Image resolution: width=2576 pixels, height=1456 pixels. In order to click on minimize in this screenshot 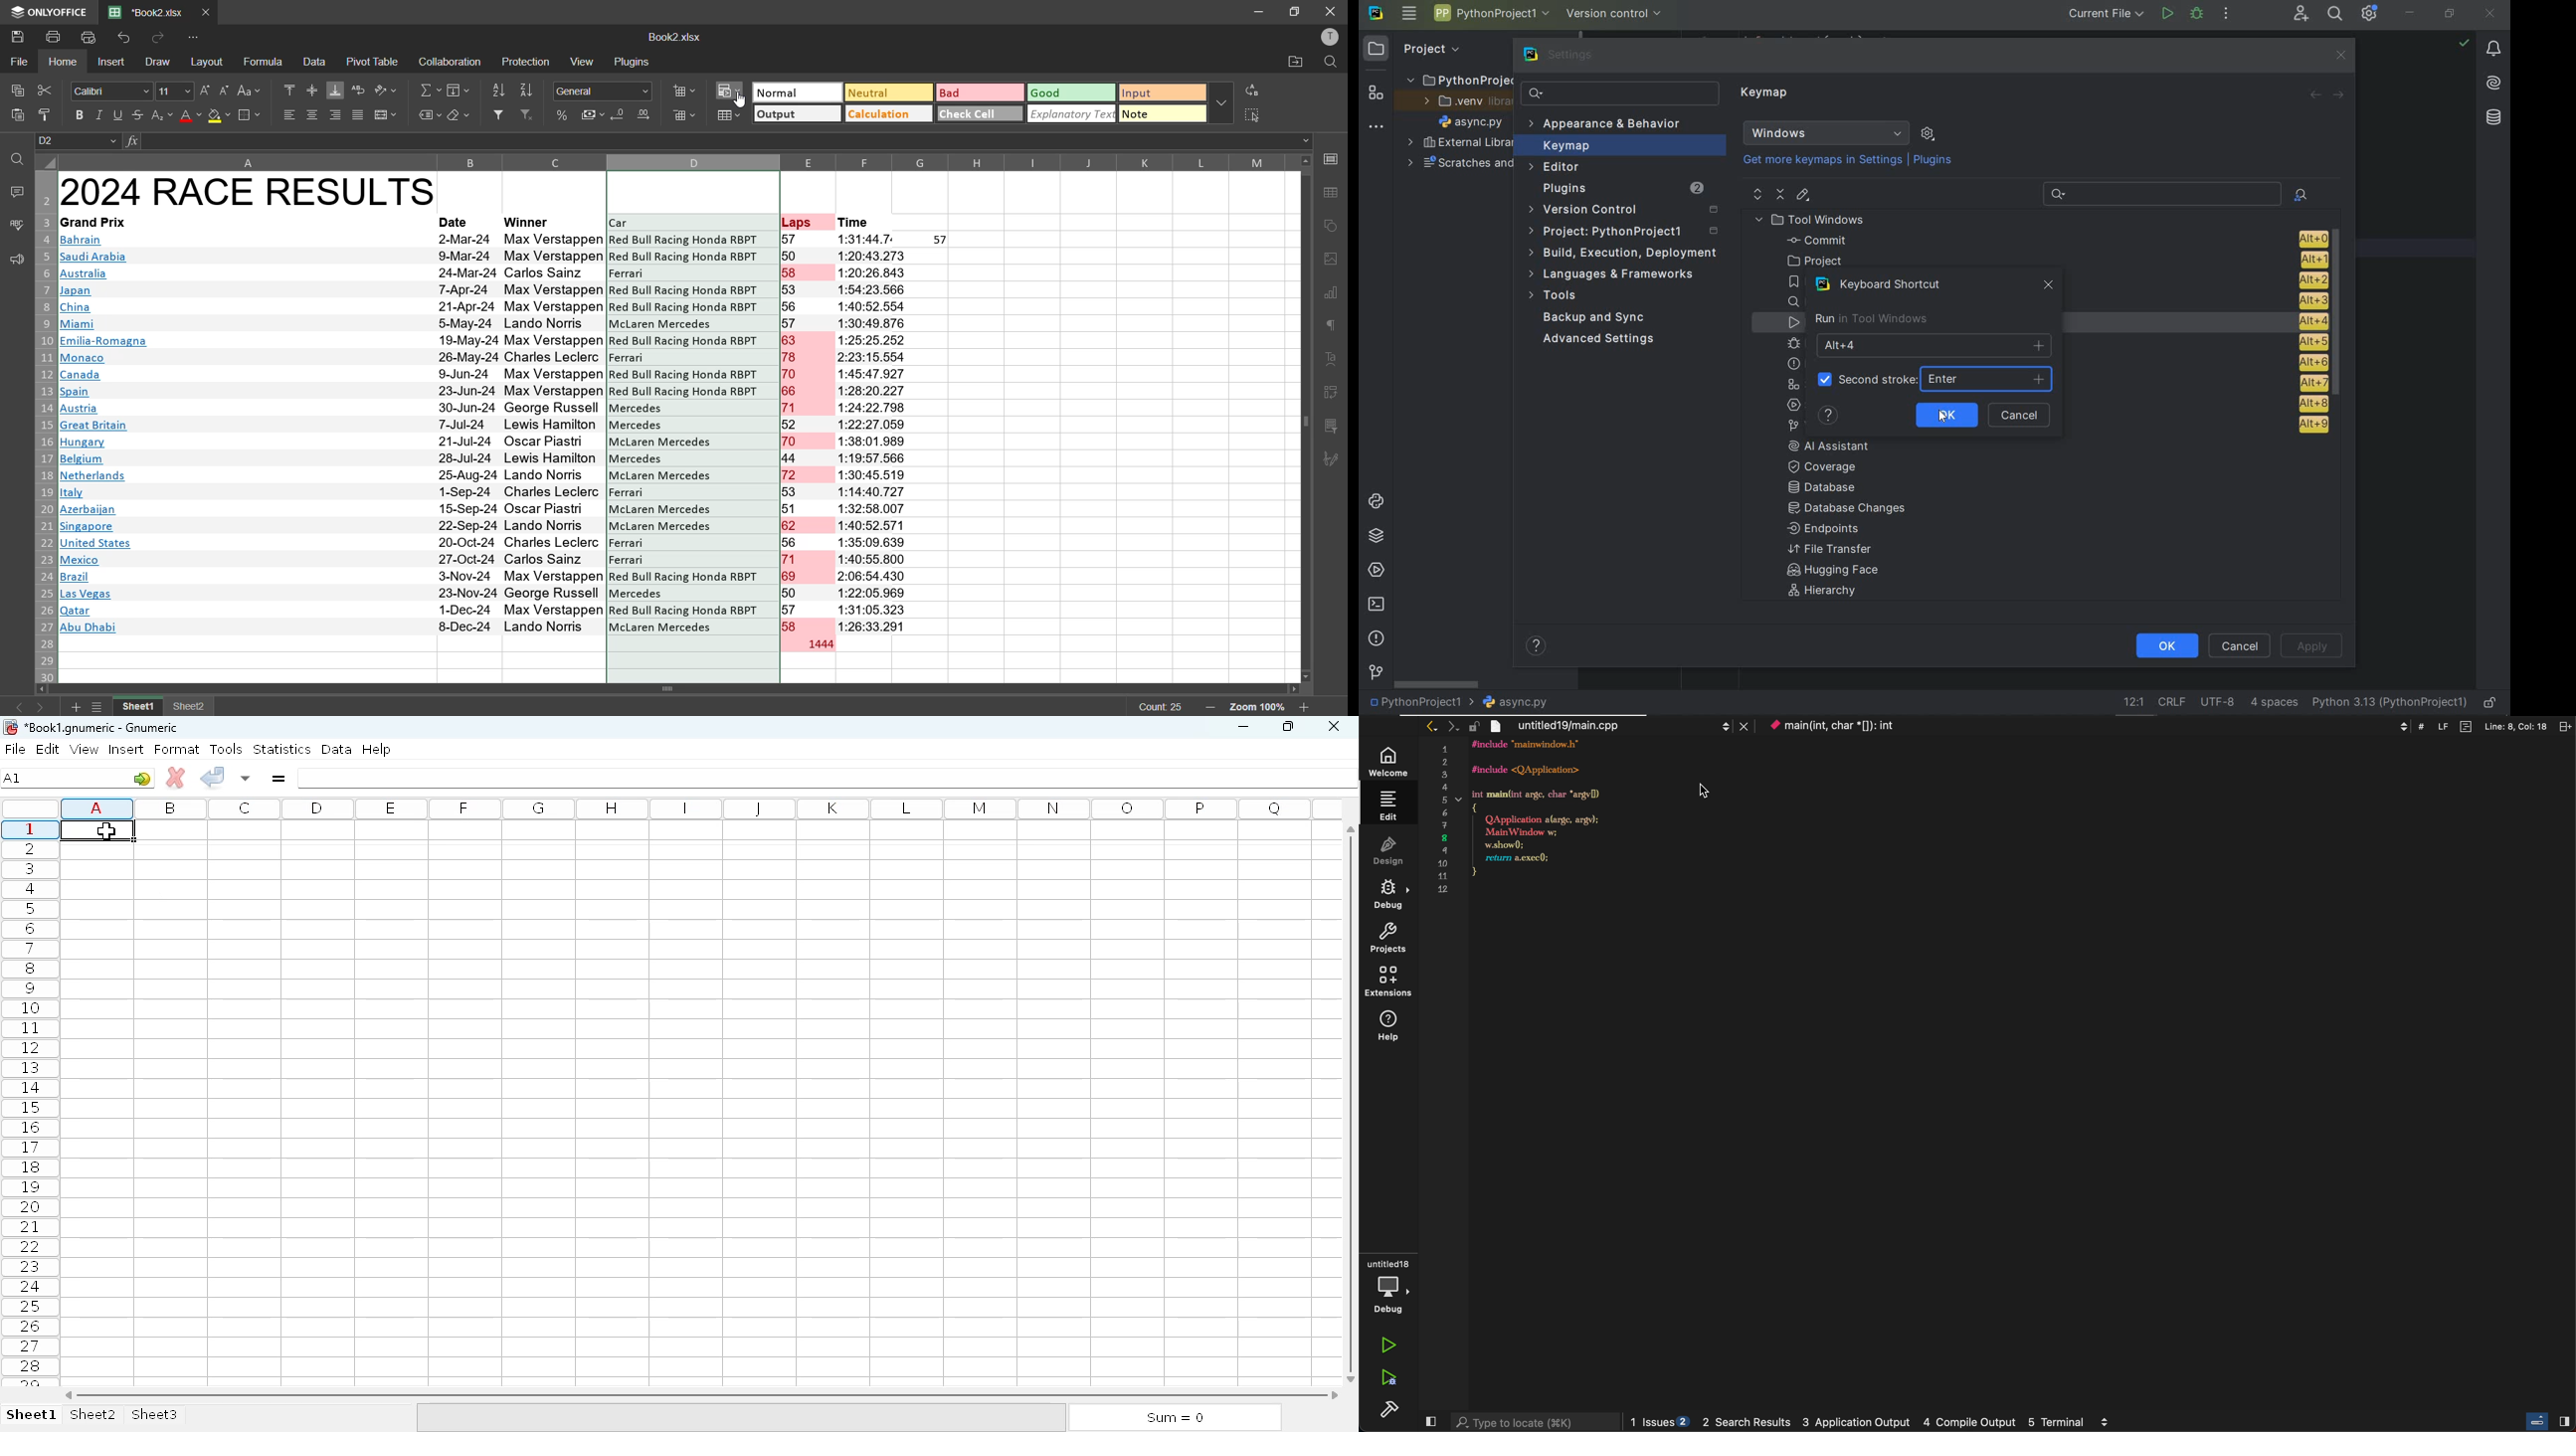, I will do `click(1242, 727)`.